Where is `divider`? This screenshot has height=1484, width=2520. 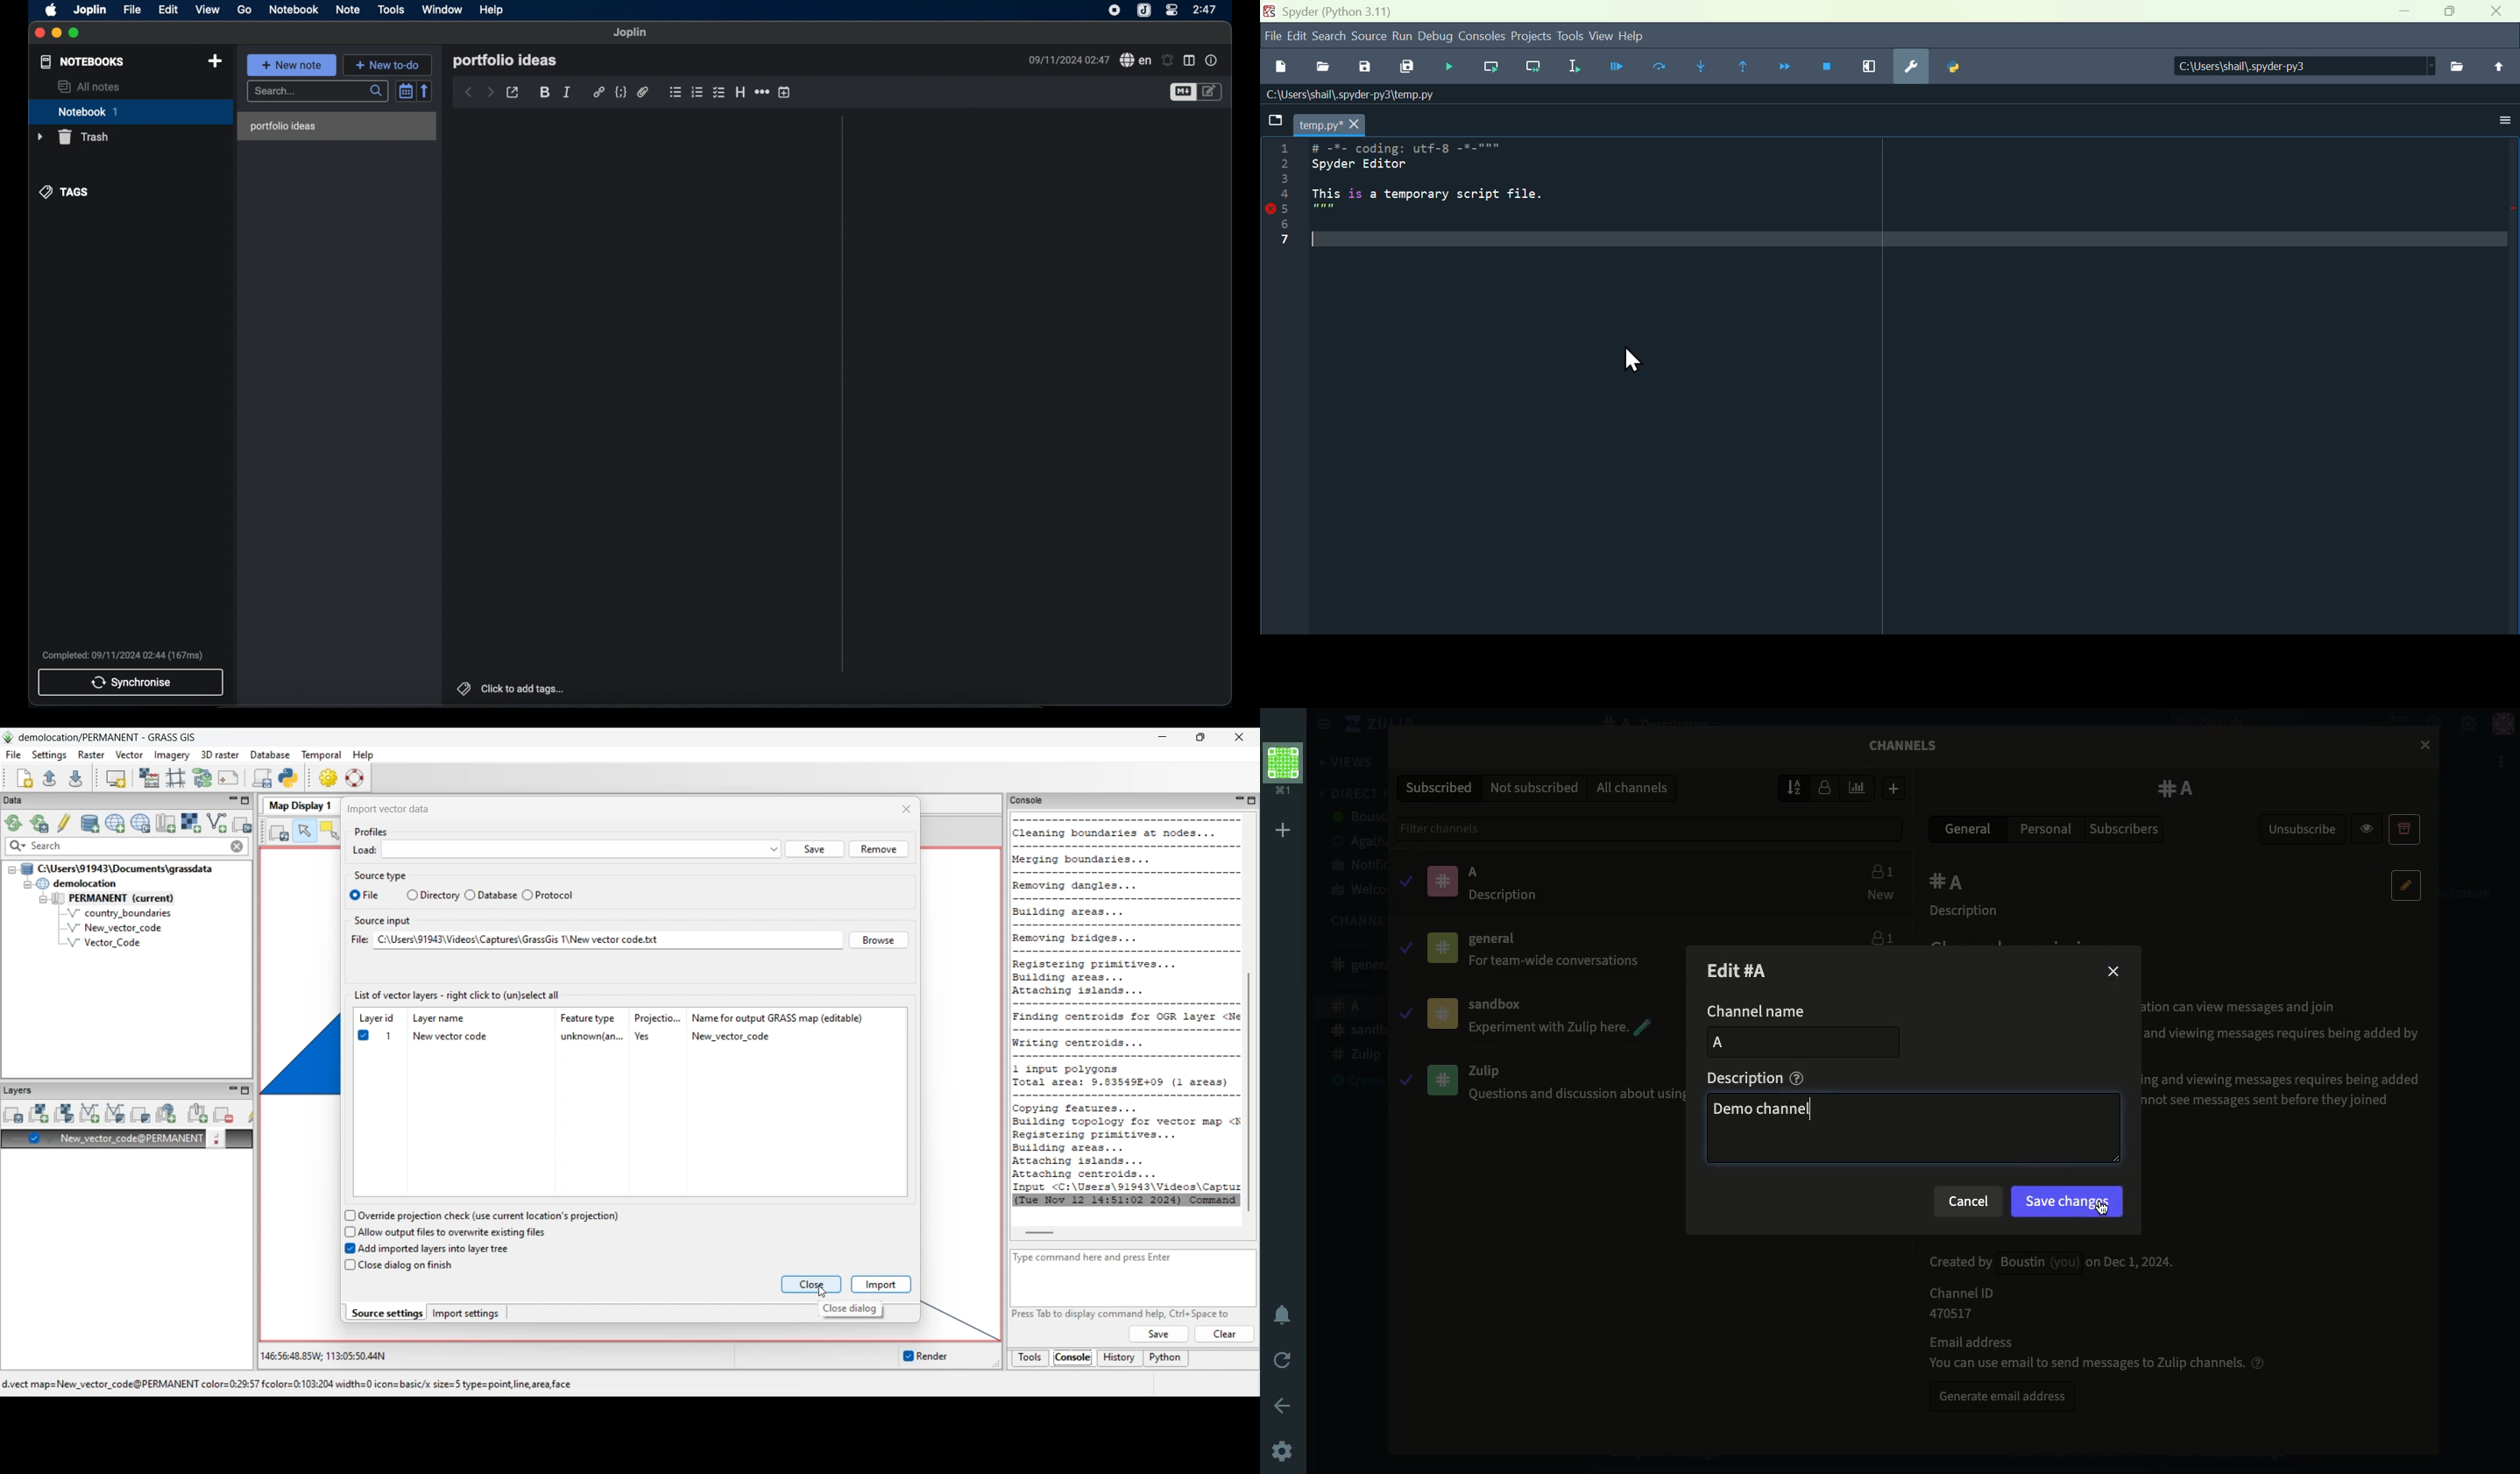
divider is located at coordinates (843, 394).